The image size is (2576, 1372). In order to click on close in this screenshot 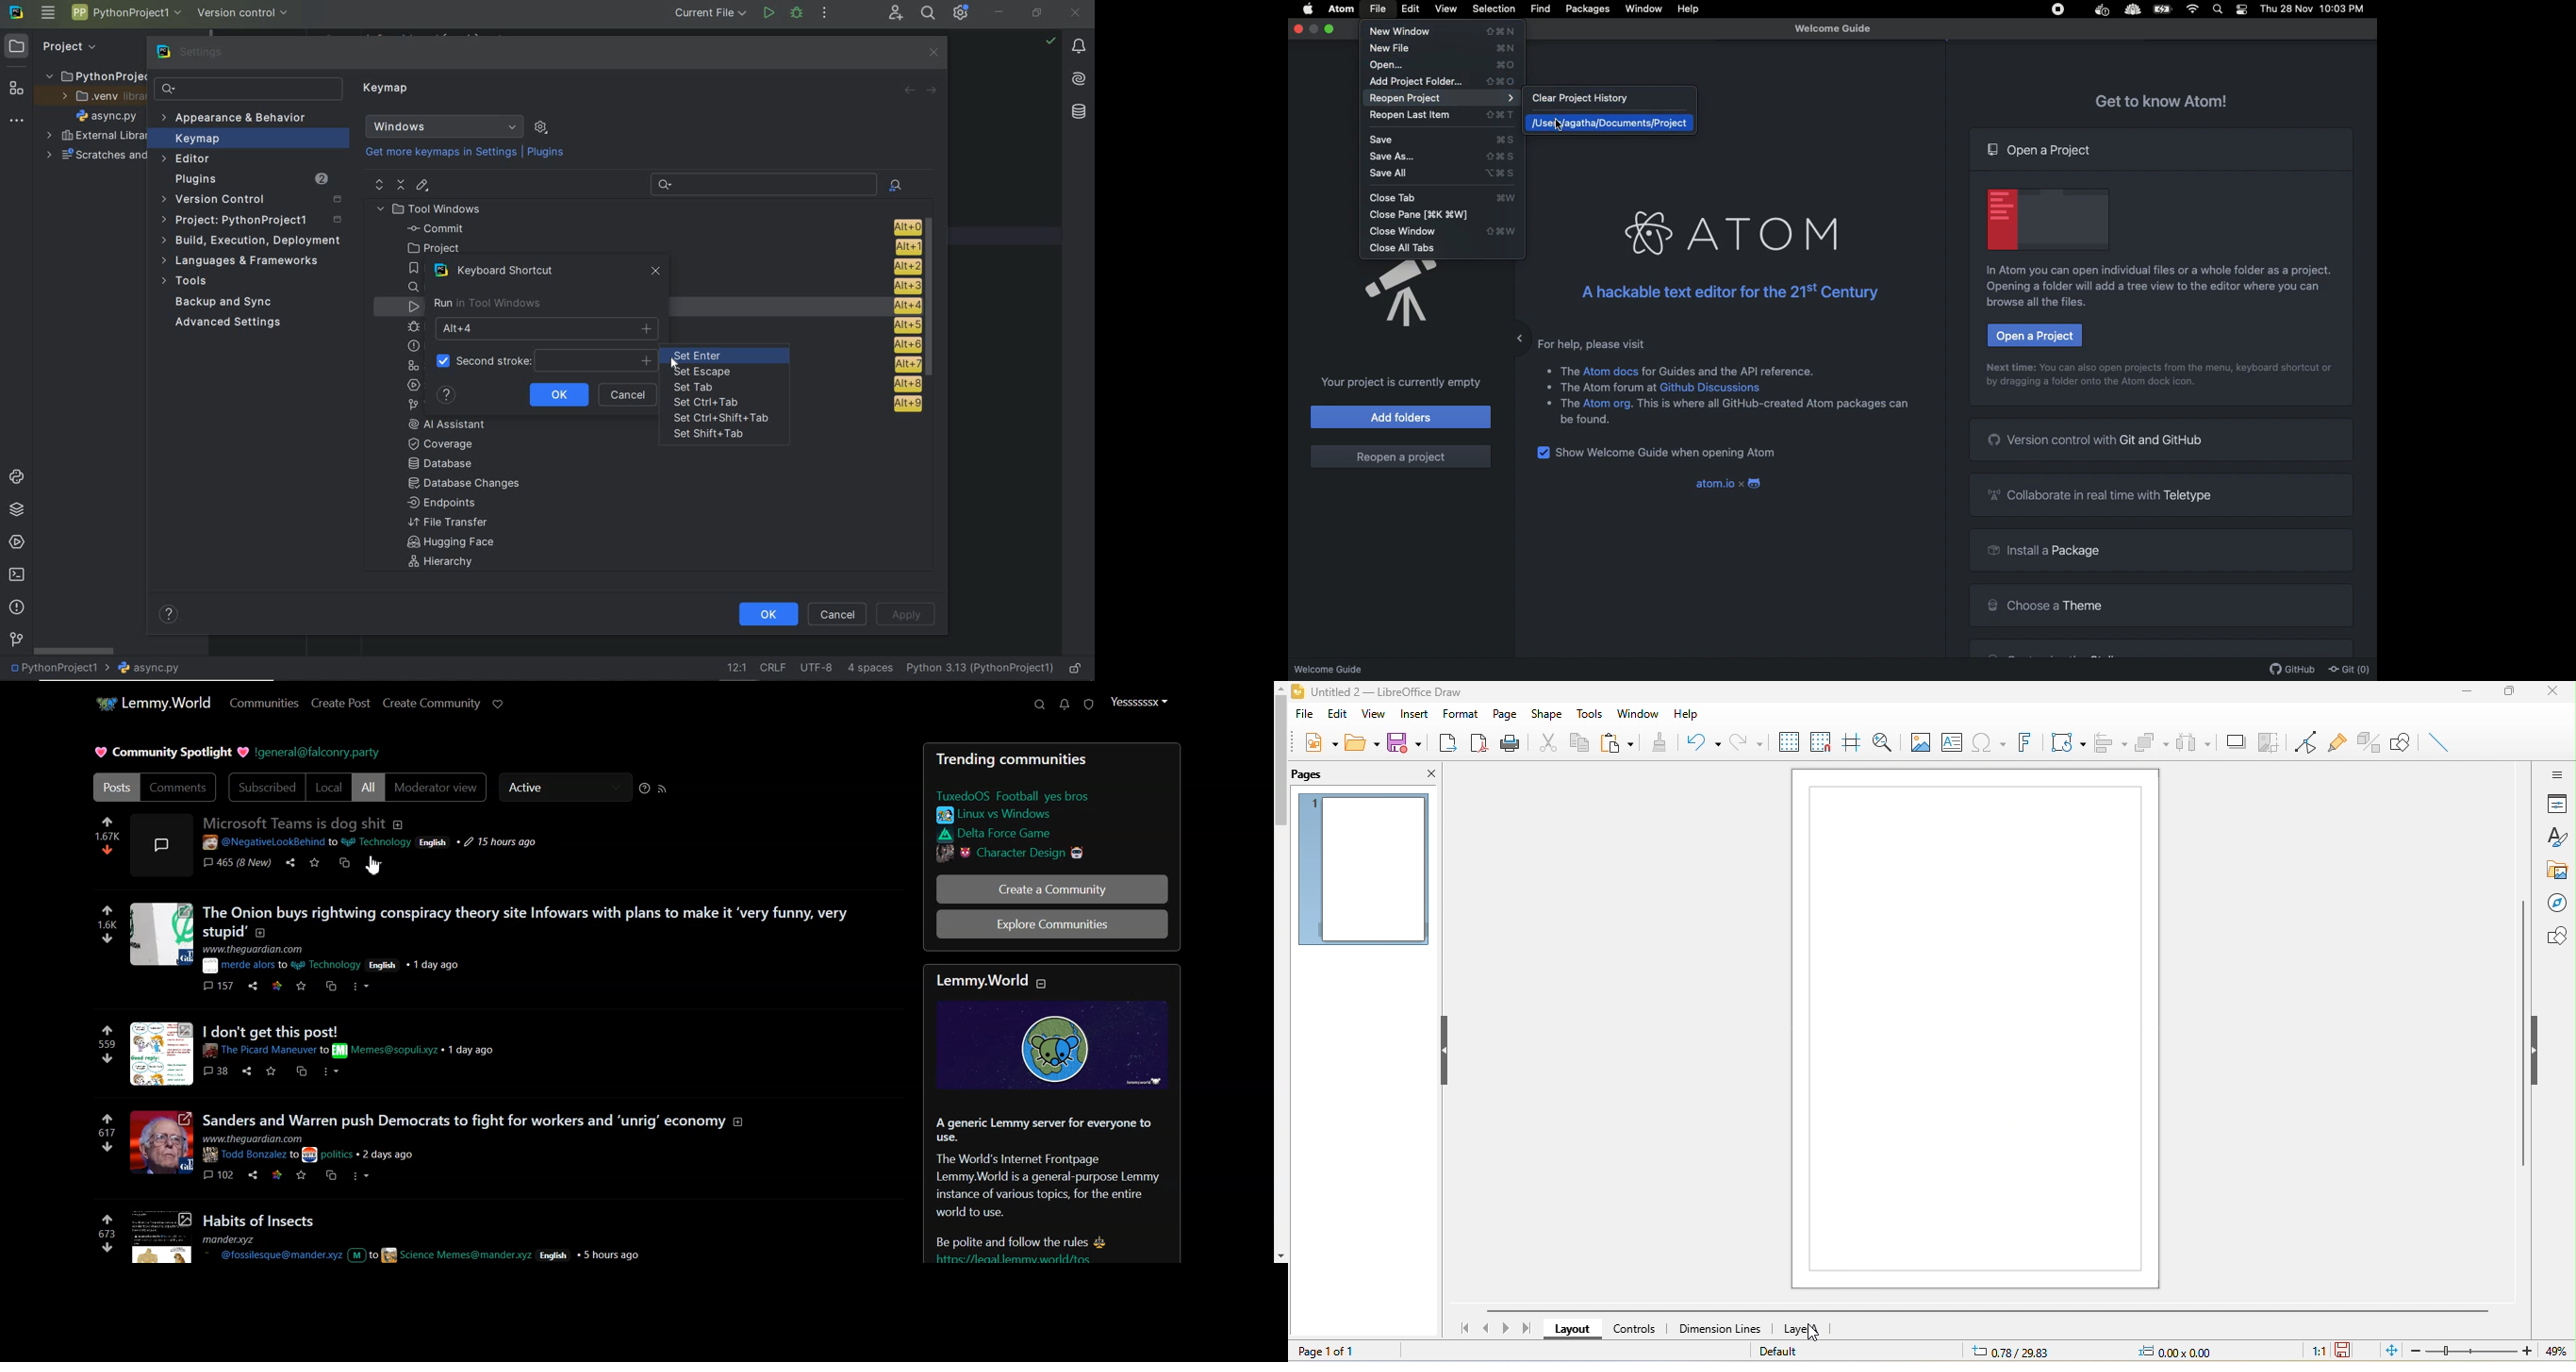, I will do `click(2554, 693)`.